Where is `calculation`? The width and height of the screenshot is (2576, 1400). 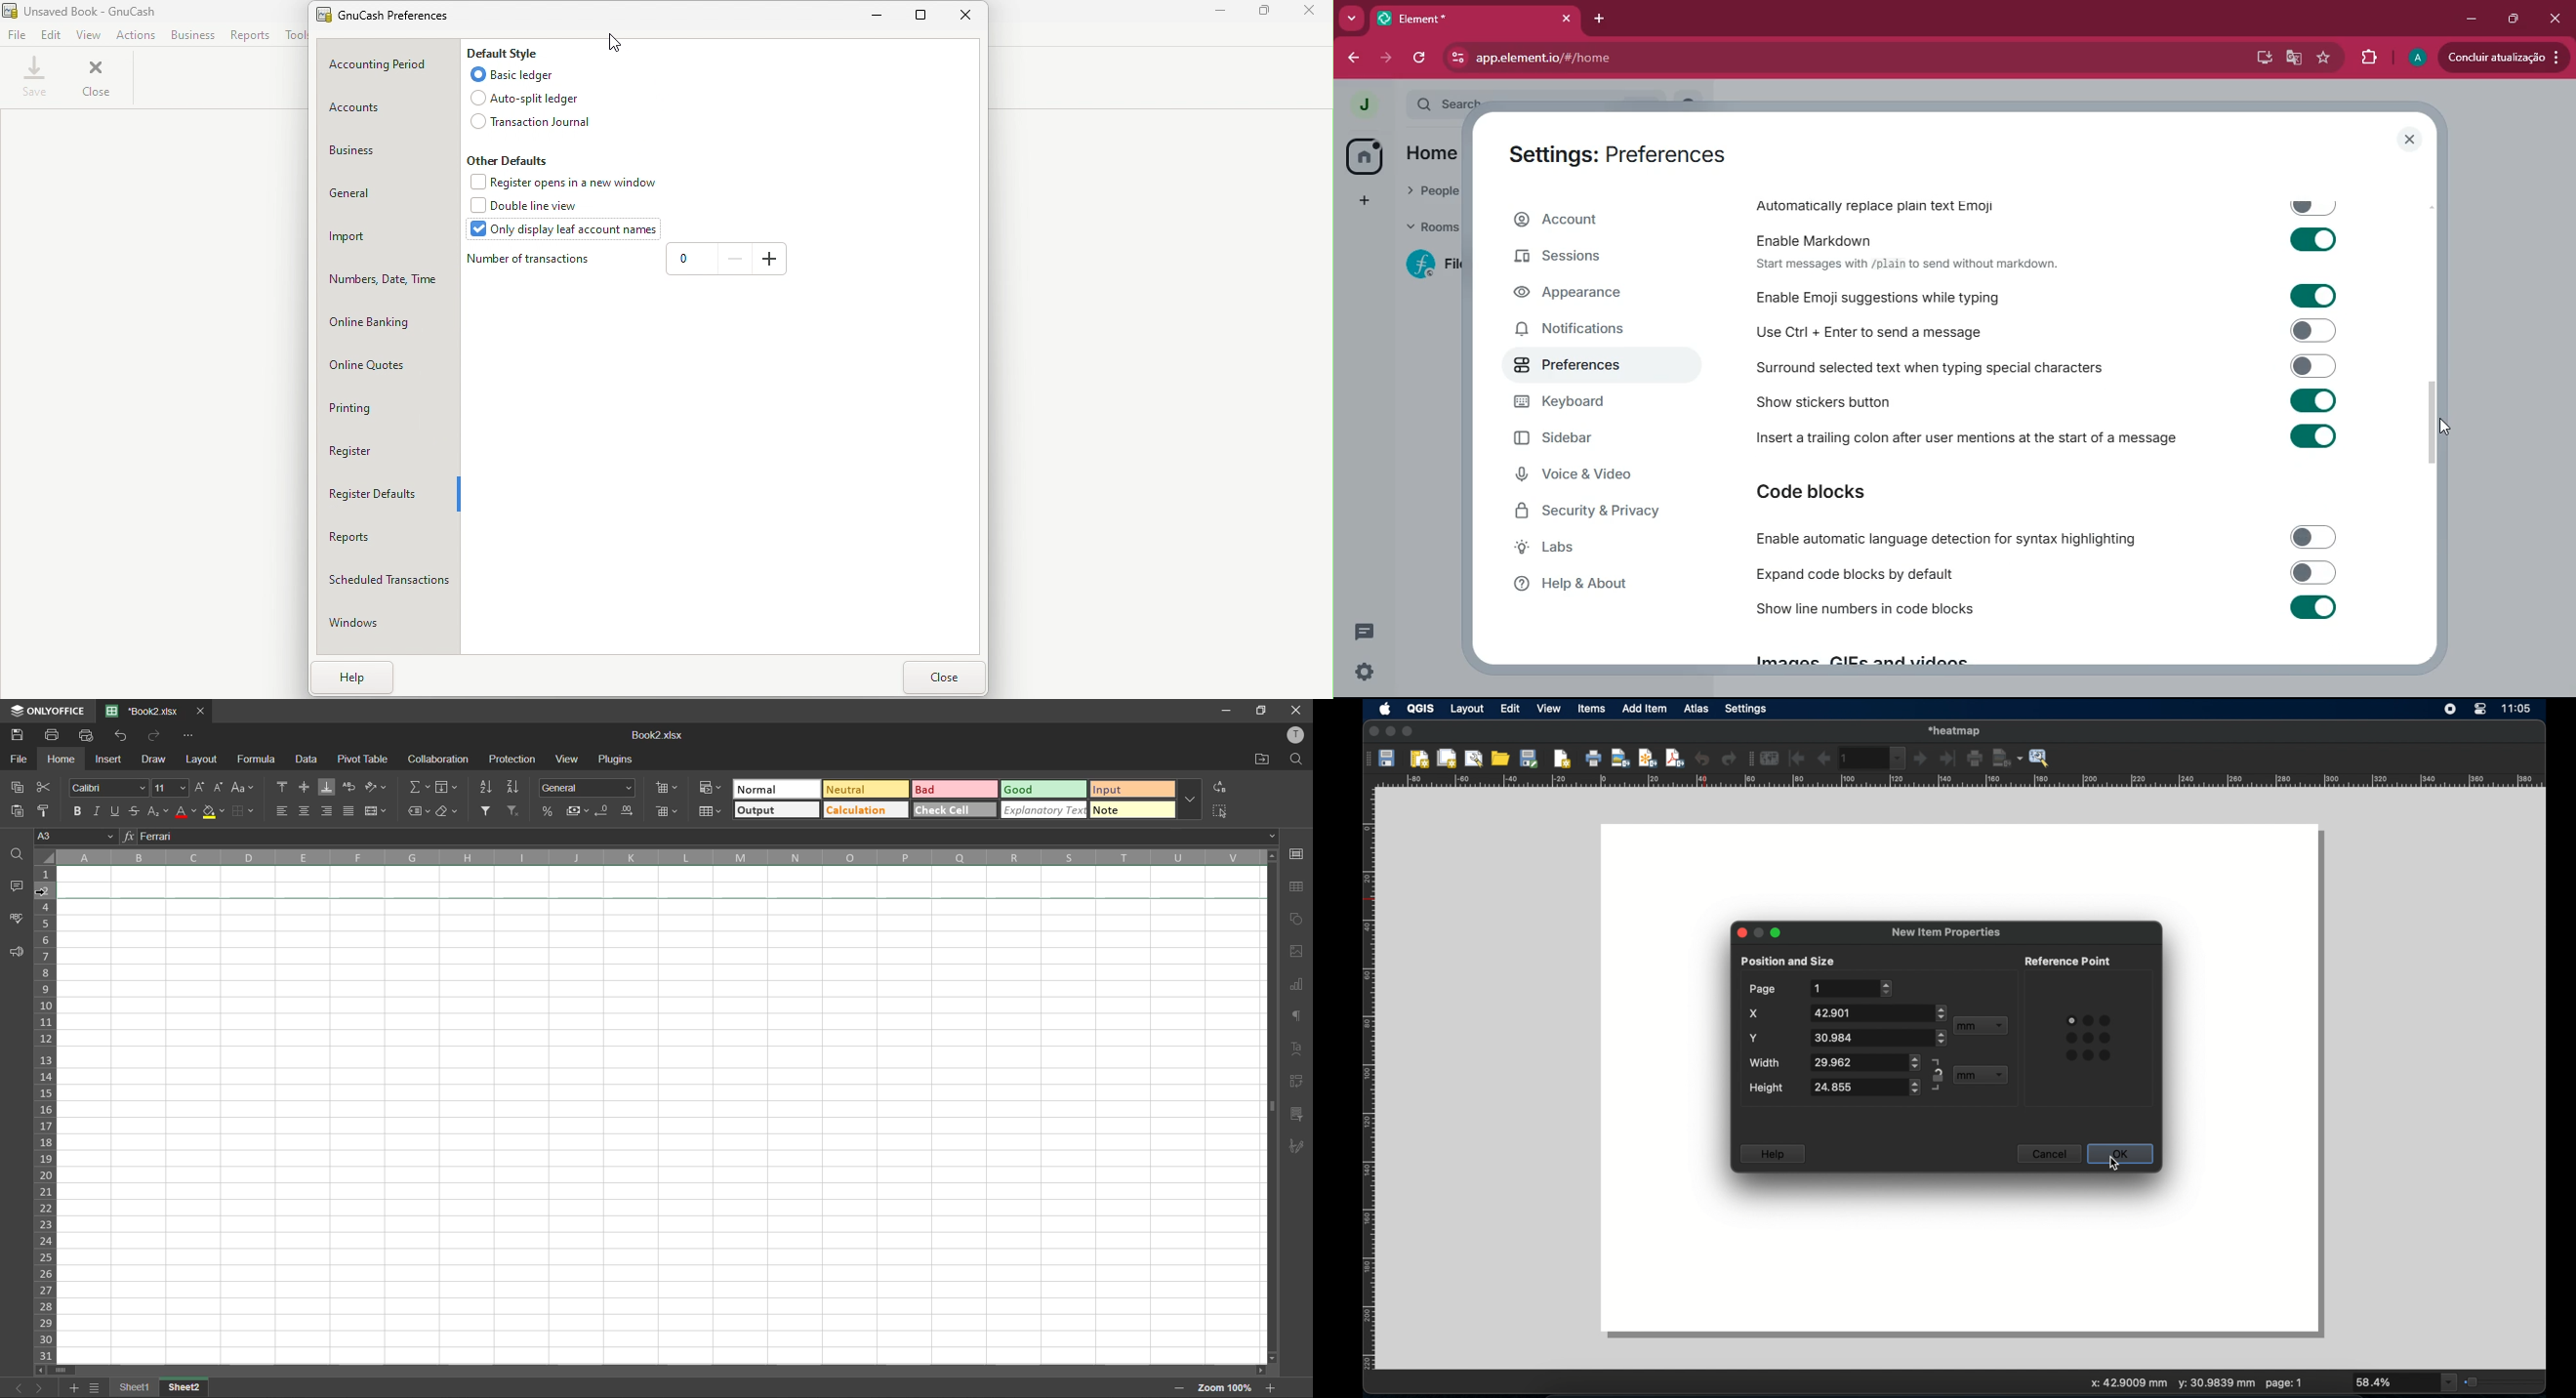 calculation is located at coordinates (864, 810).